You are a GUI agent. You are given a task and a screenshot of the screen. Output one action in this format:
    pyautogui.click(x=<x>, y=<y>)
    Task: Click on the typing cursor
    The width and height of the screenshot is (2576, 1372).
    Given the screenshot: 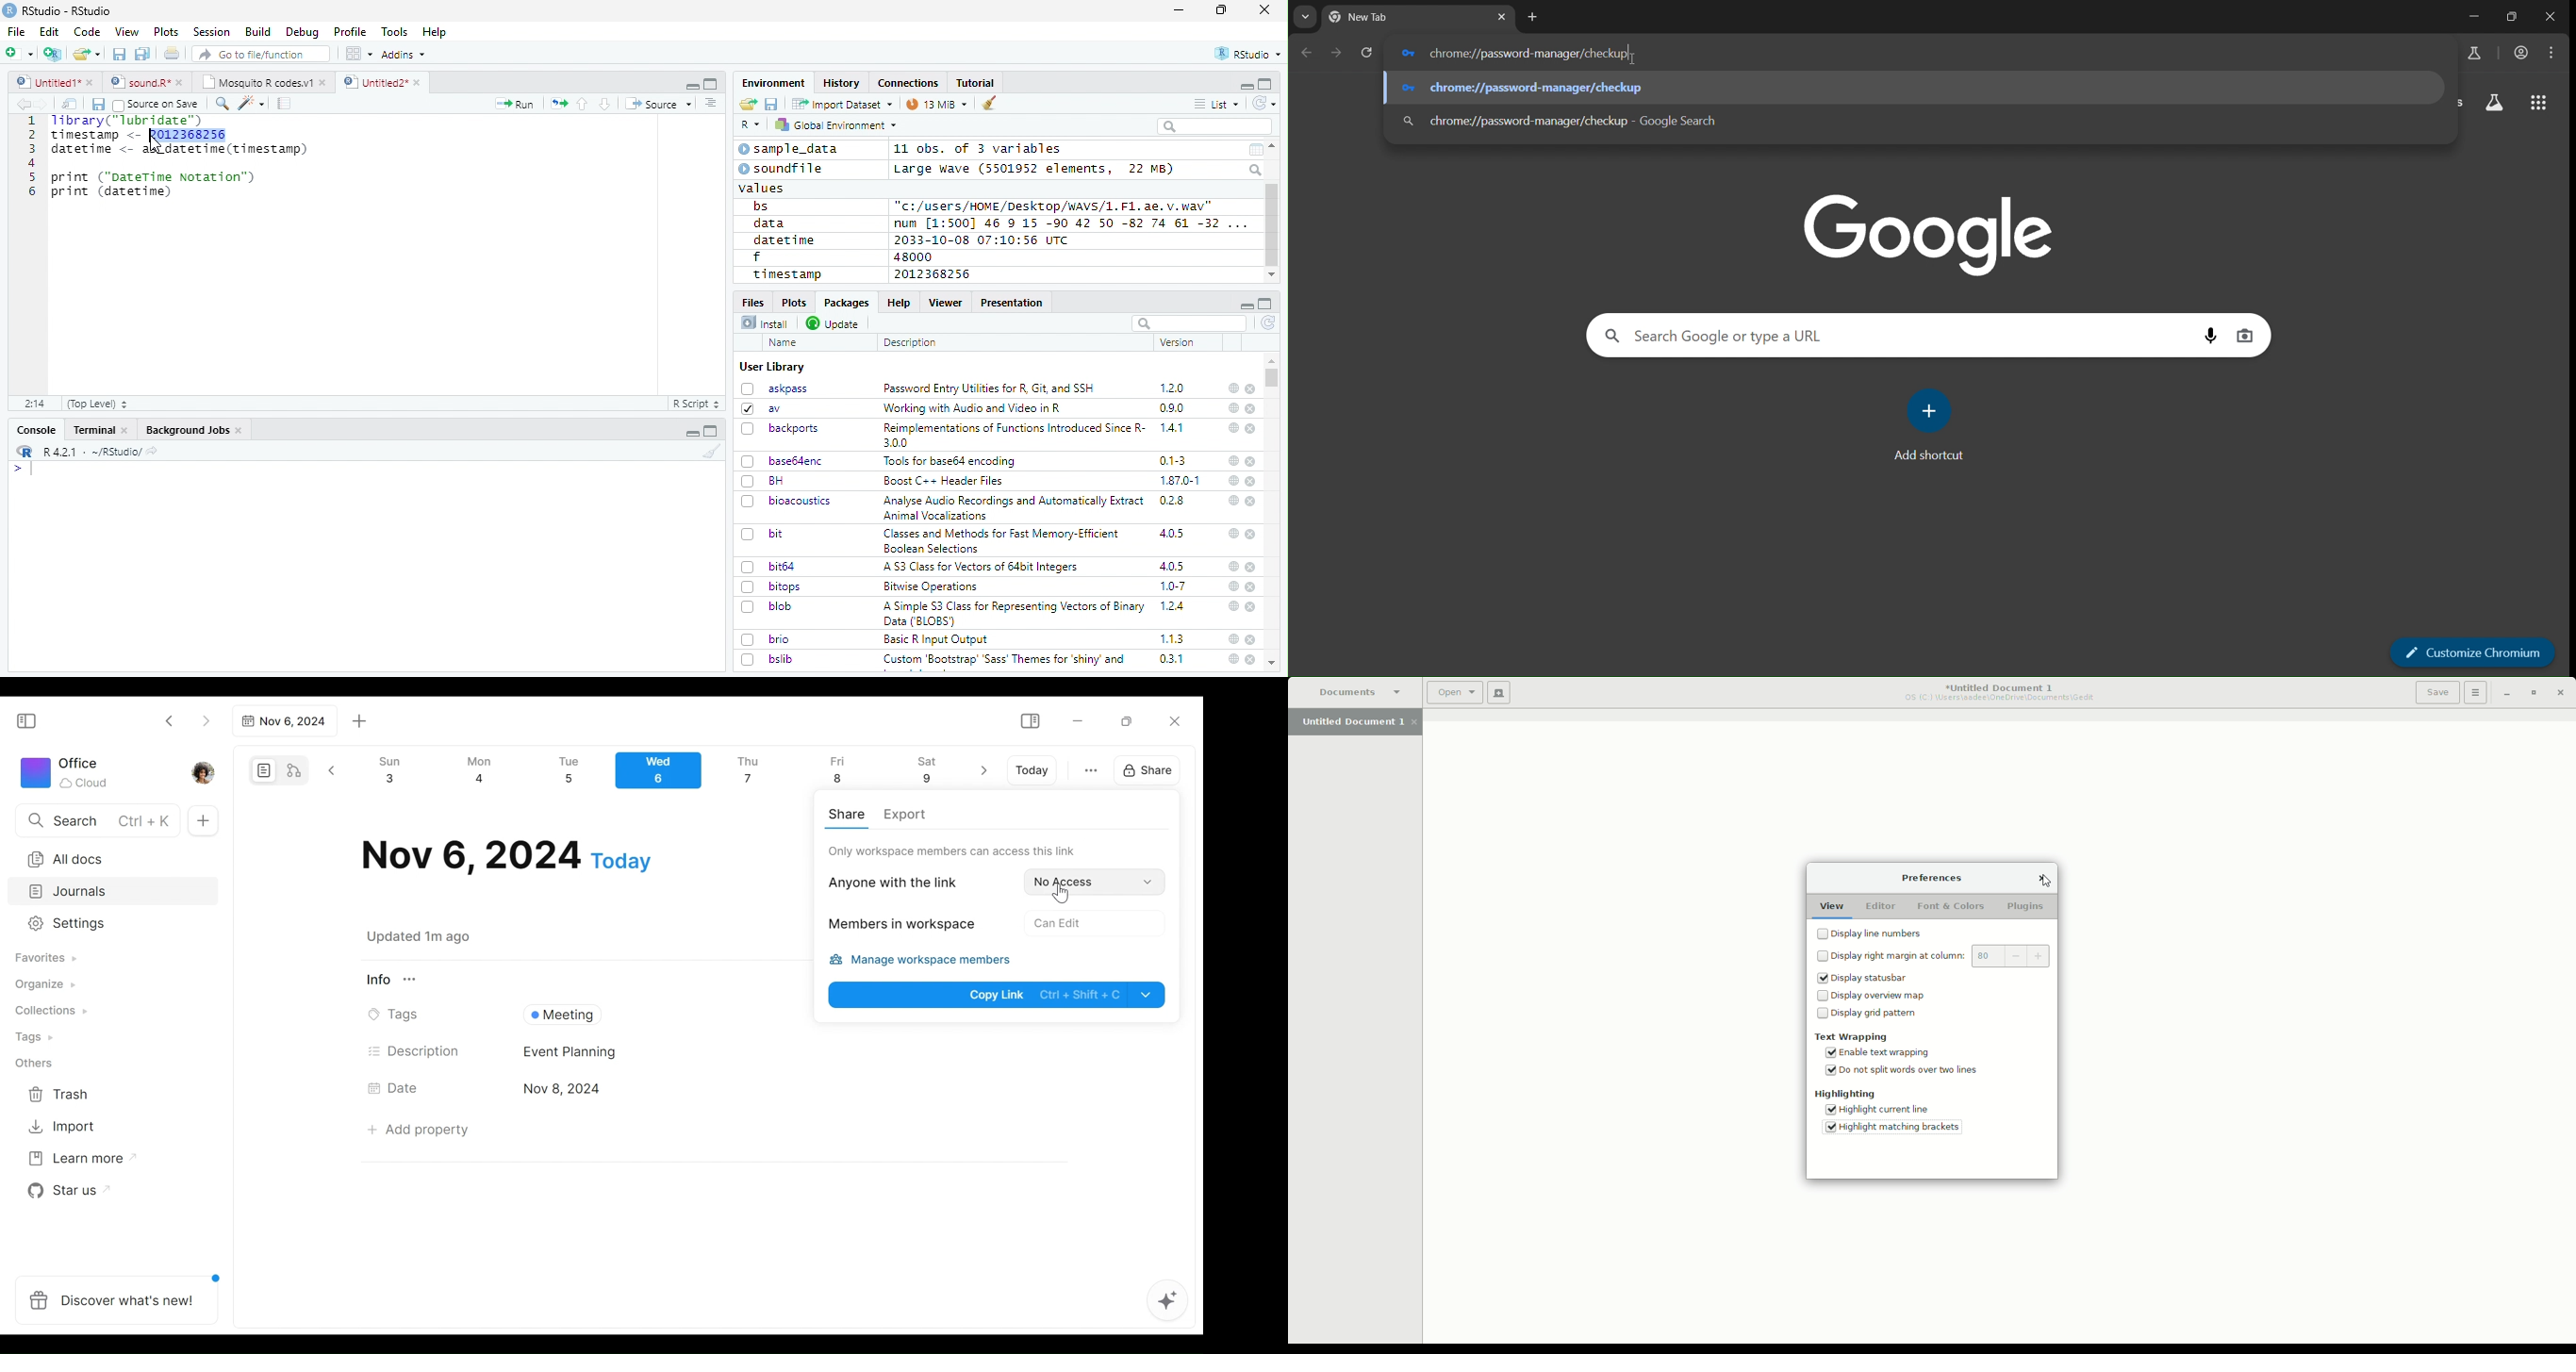 What is the action you would take?
    pyautogui.click(x=23, y=469)
    